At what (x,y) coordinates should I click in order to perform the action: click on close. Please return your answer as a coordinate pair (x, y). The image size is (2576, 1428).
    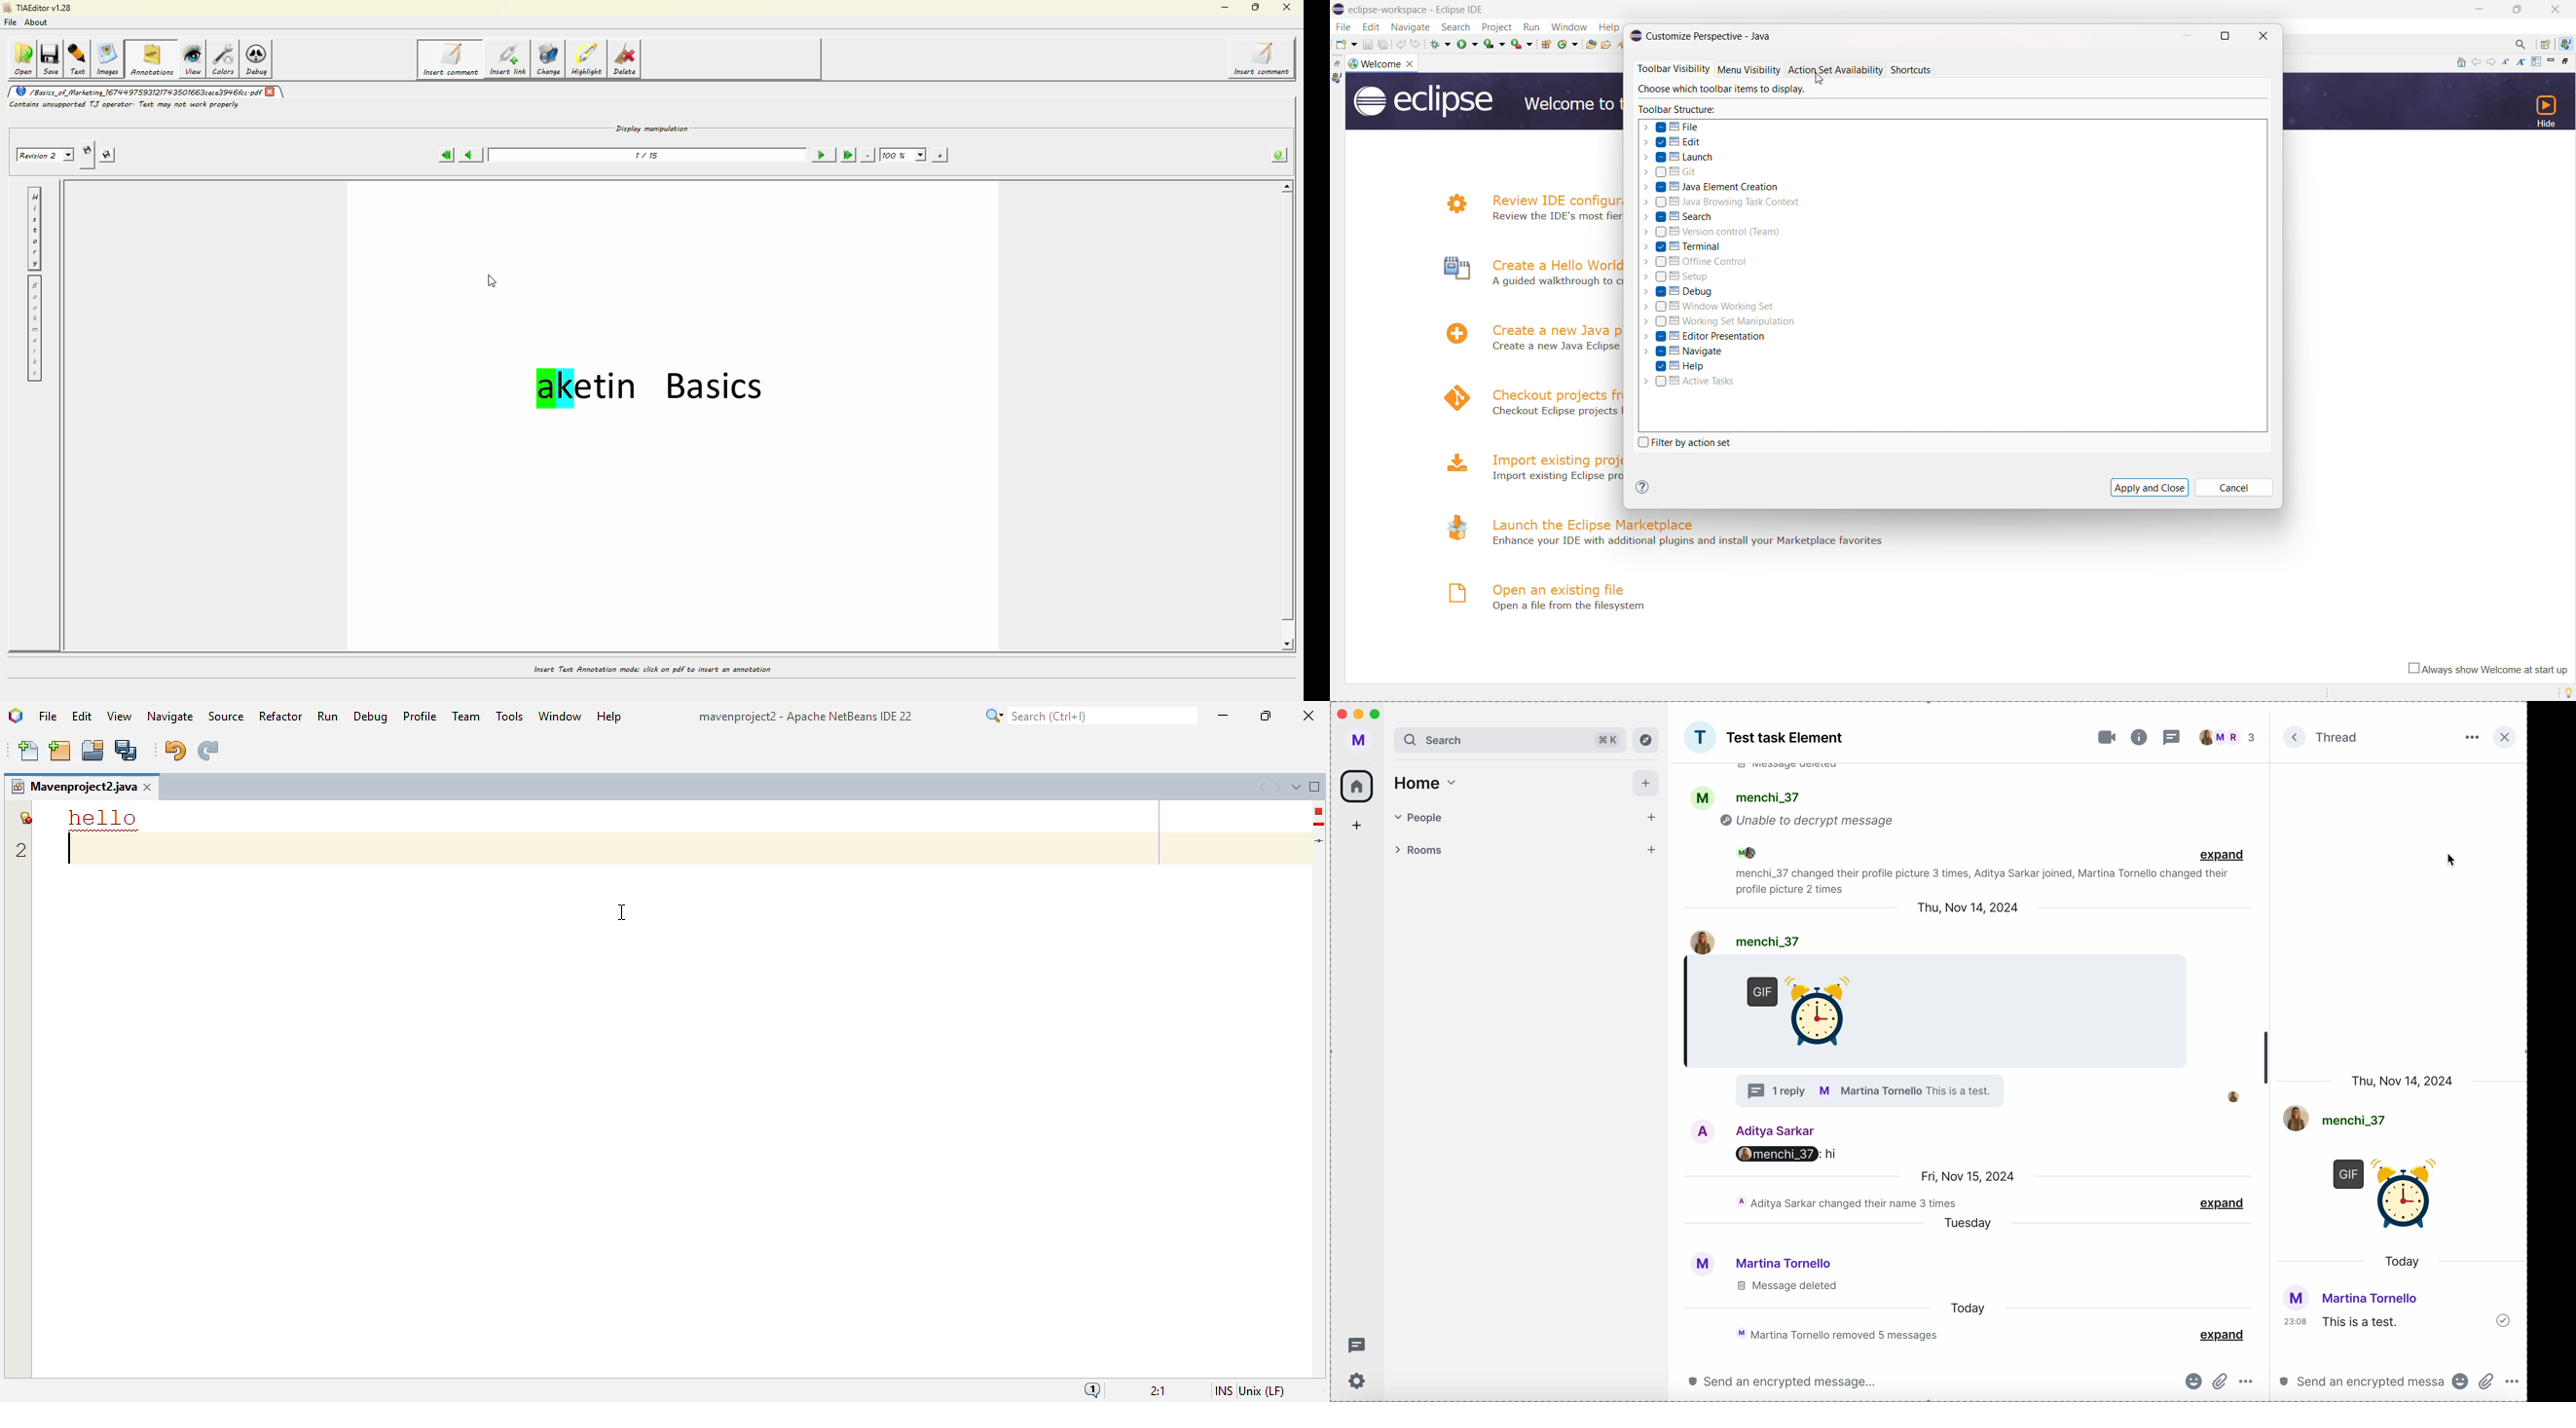
    Looking at the image, I should click on (2263, 34).